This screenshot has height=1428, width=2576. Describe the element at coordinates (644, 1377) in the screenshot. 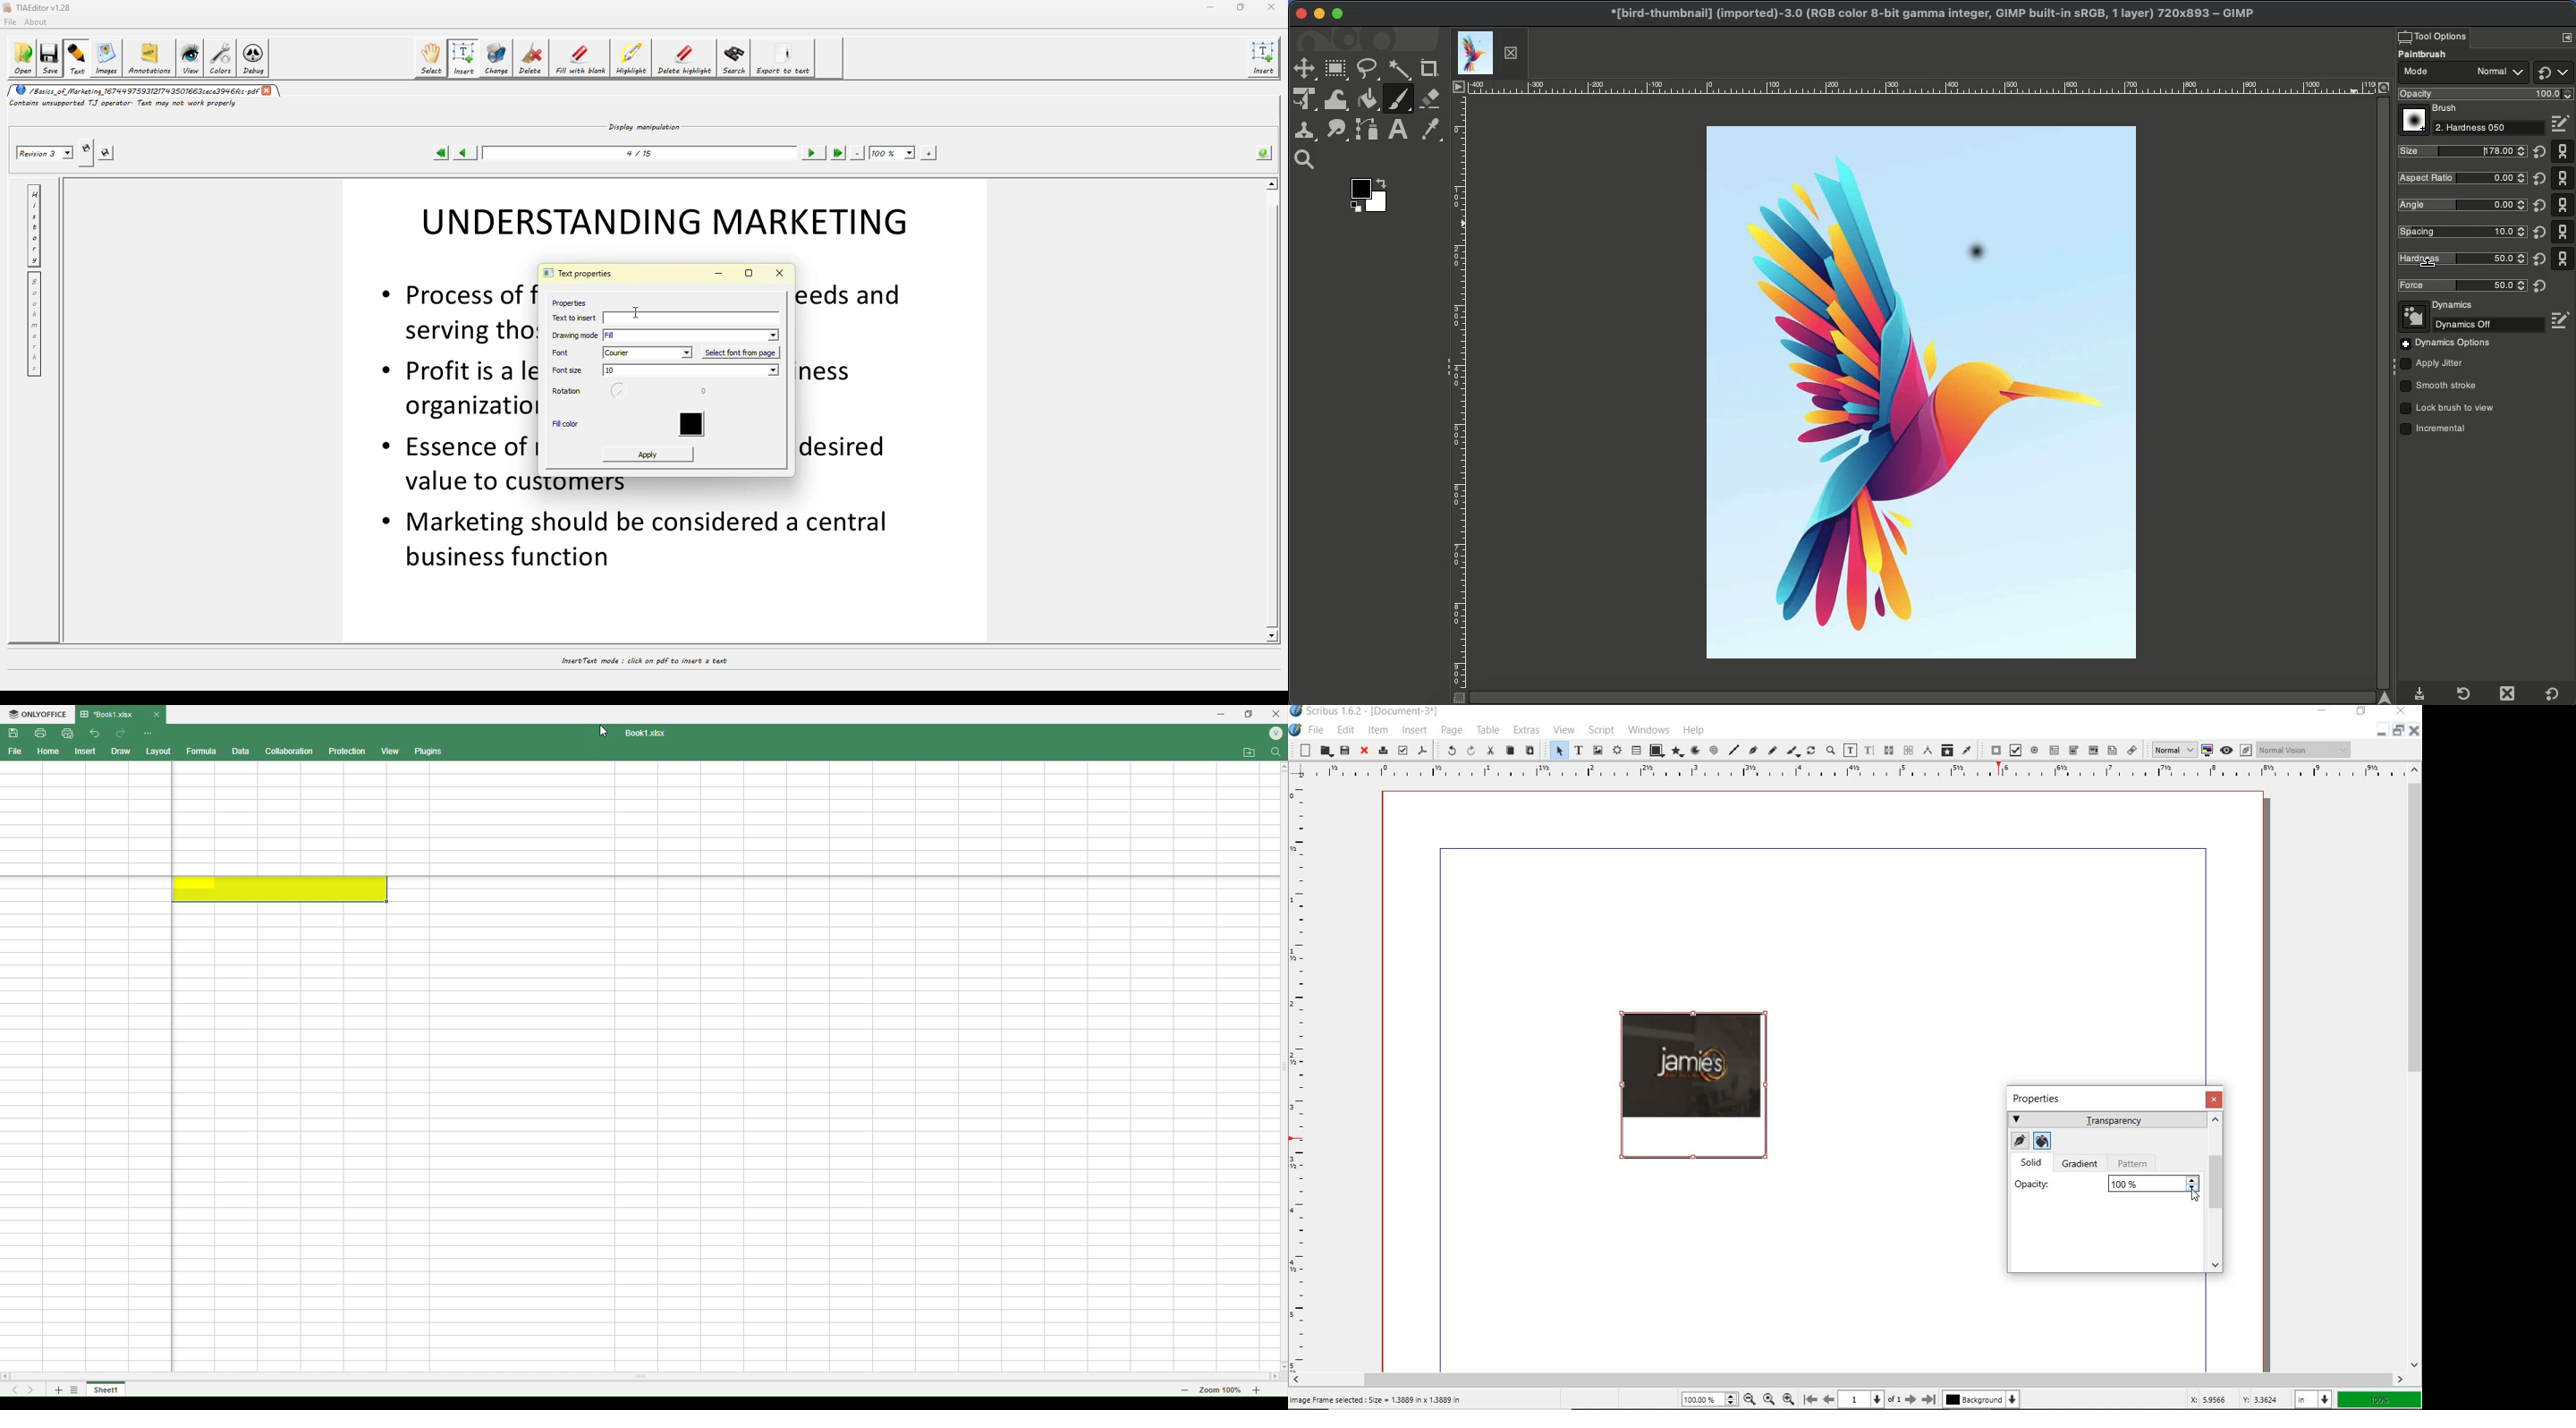

I see `Scroll bar` at that location.